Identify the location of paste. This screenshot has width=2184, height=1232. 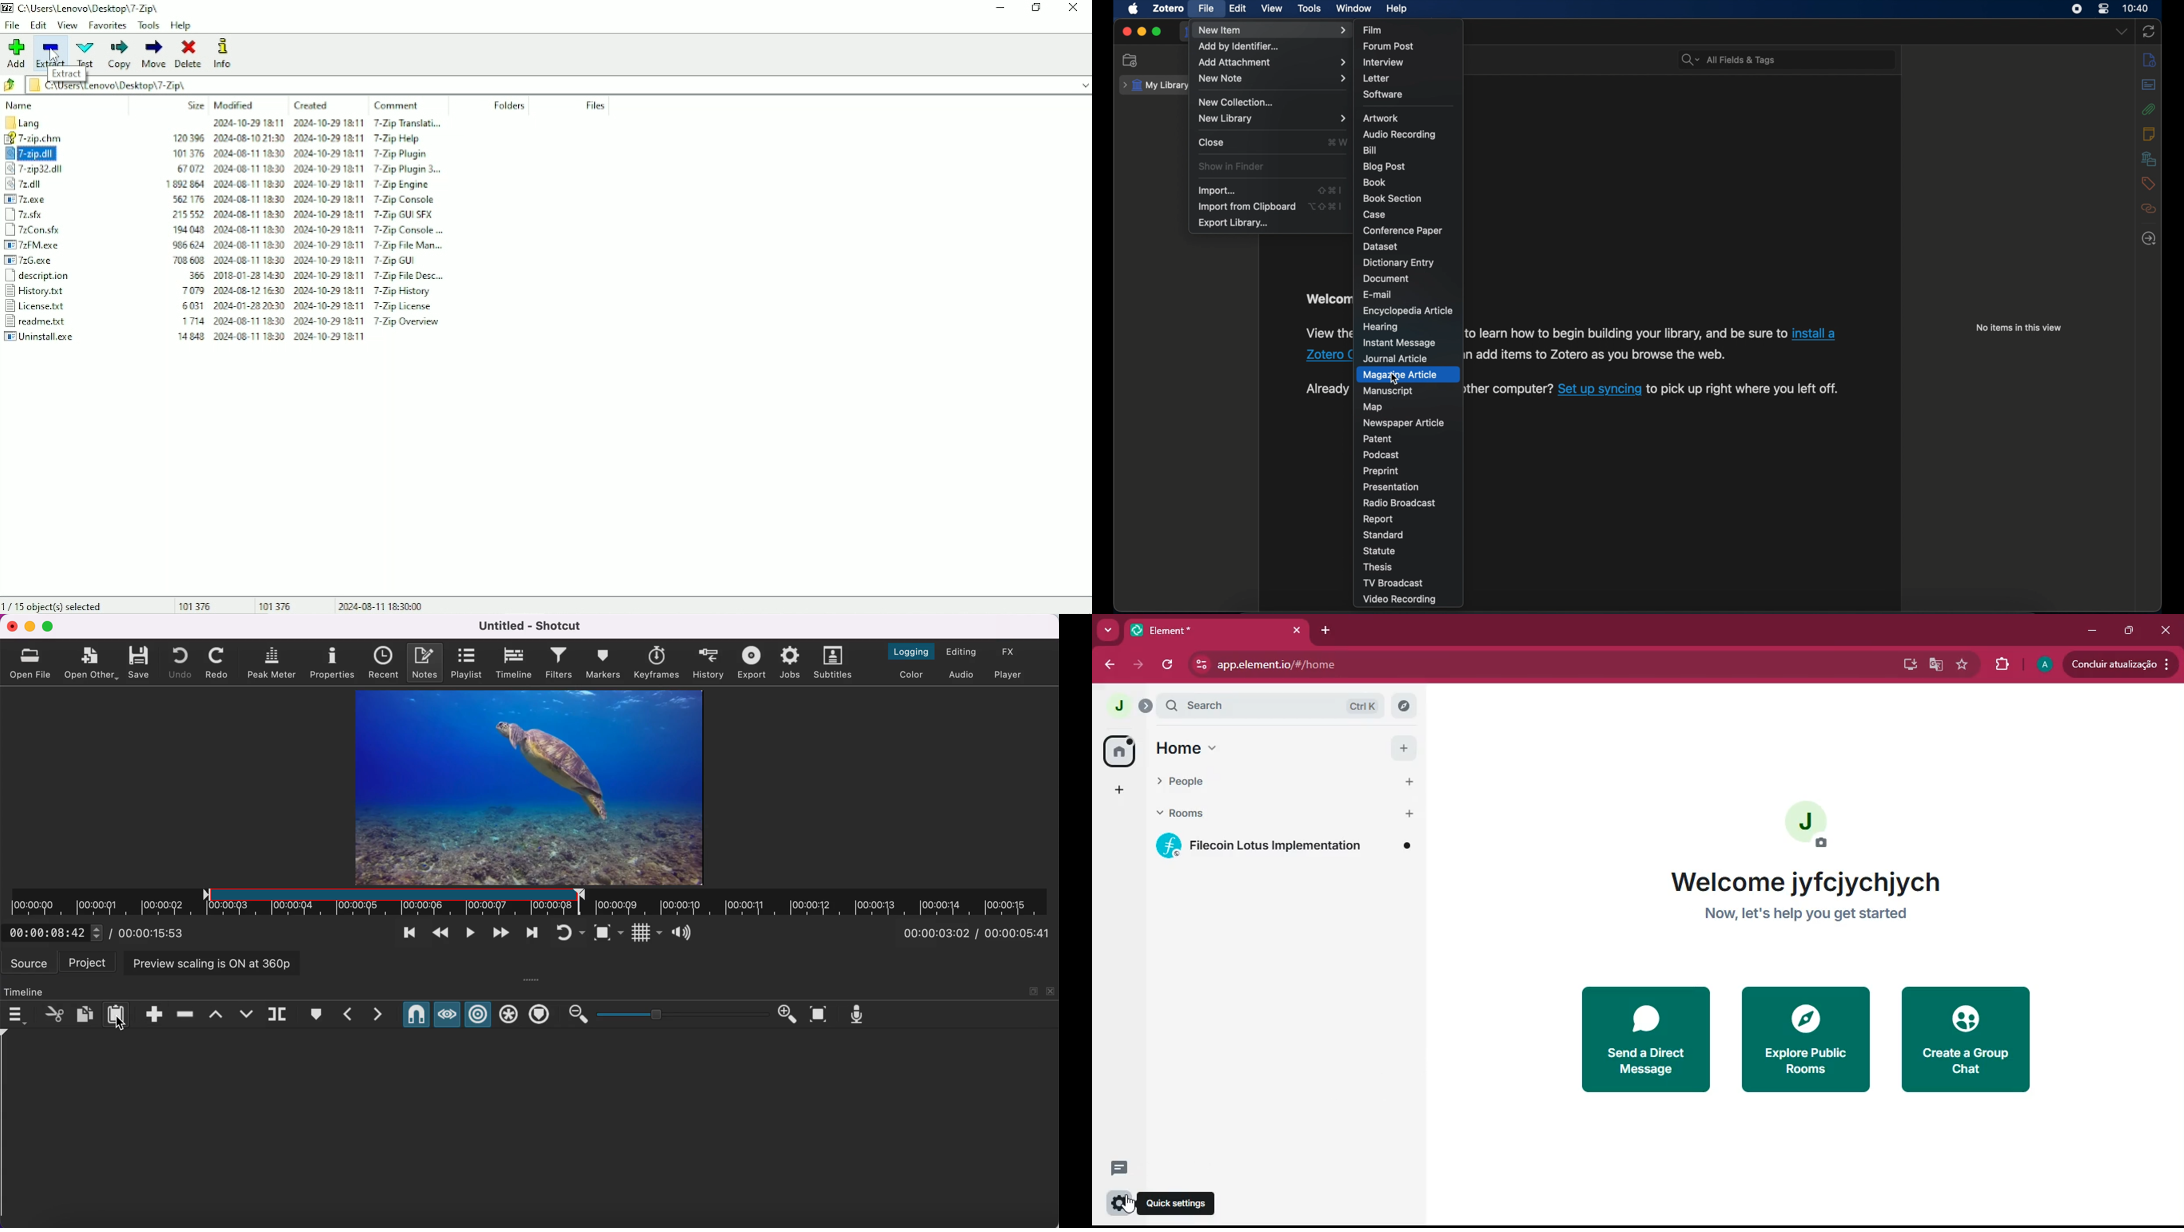
(118, 1014).